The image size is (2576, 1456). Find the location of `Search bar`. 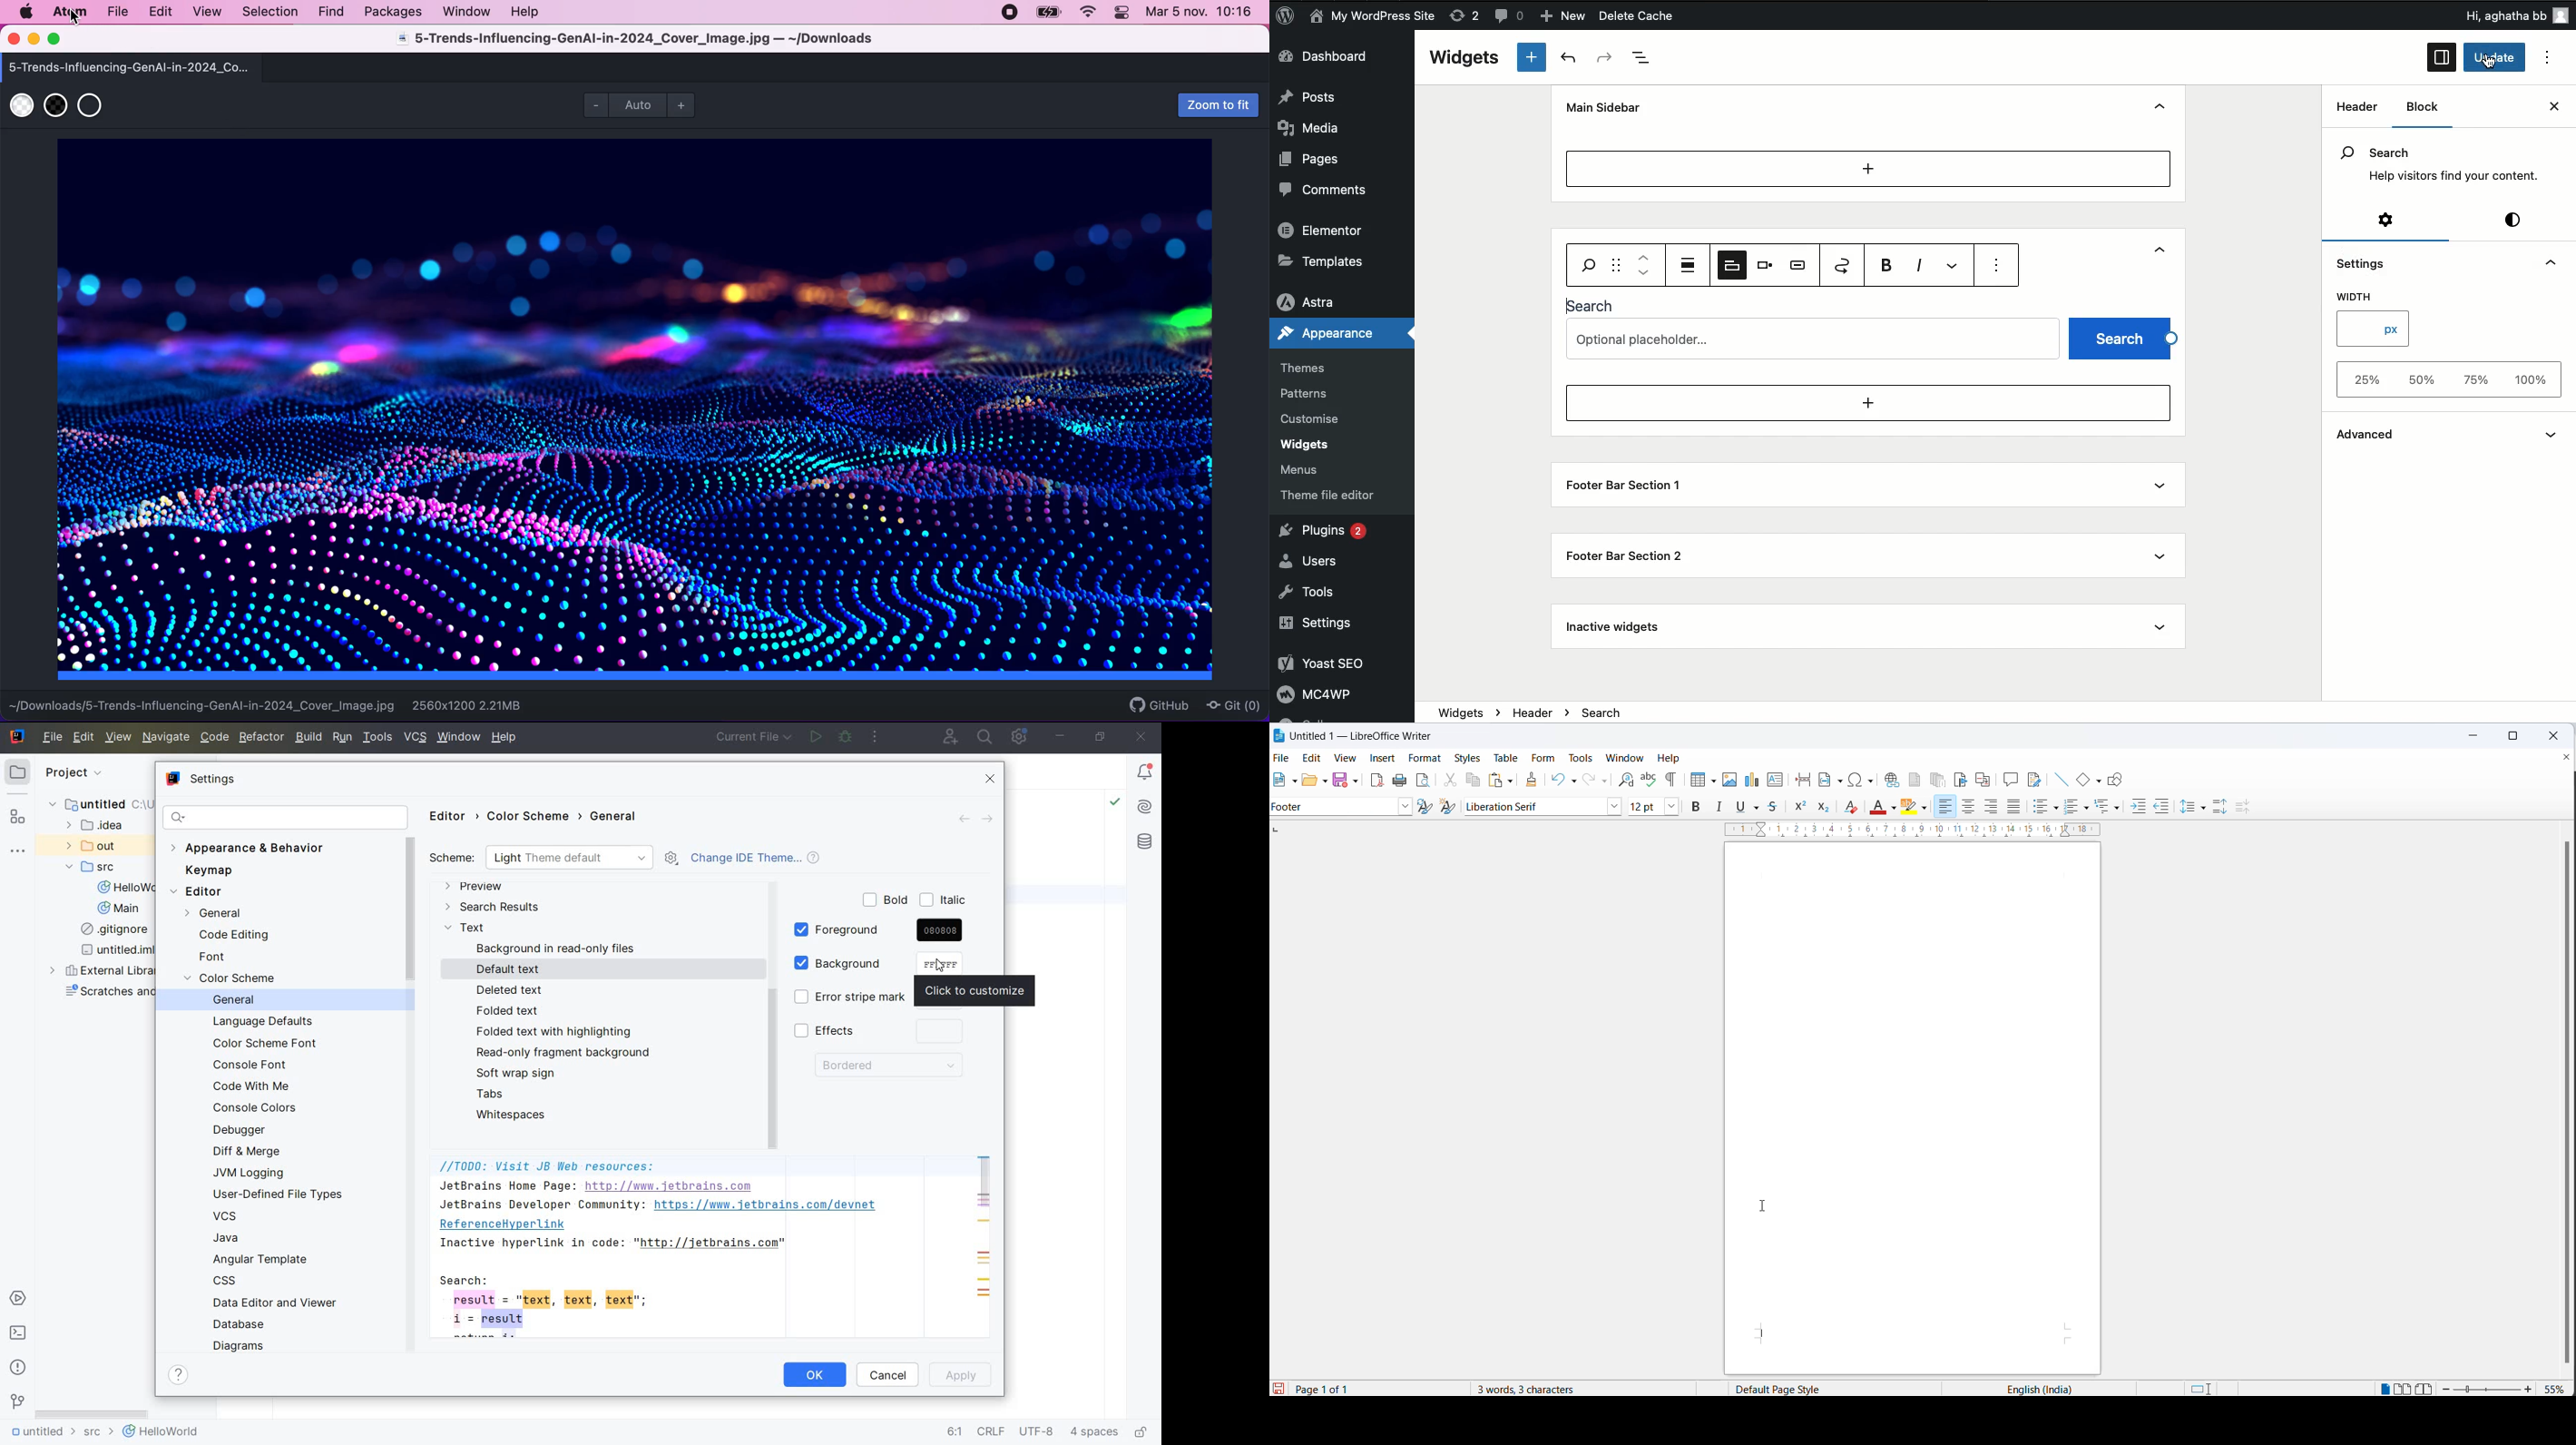

Search bar is located at coordinates (1587, 263).